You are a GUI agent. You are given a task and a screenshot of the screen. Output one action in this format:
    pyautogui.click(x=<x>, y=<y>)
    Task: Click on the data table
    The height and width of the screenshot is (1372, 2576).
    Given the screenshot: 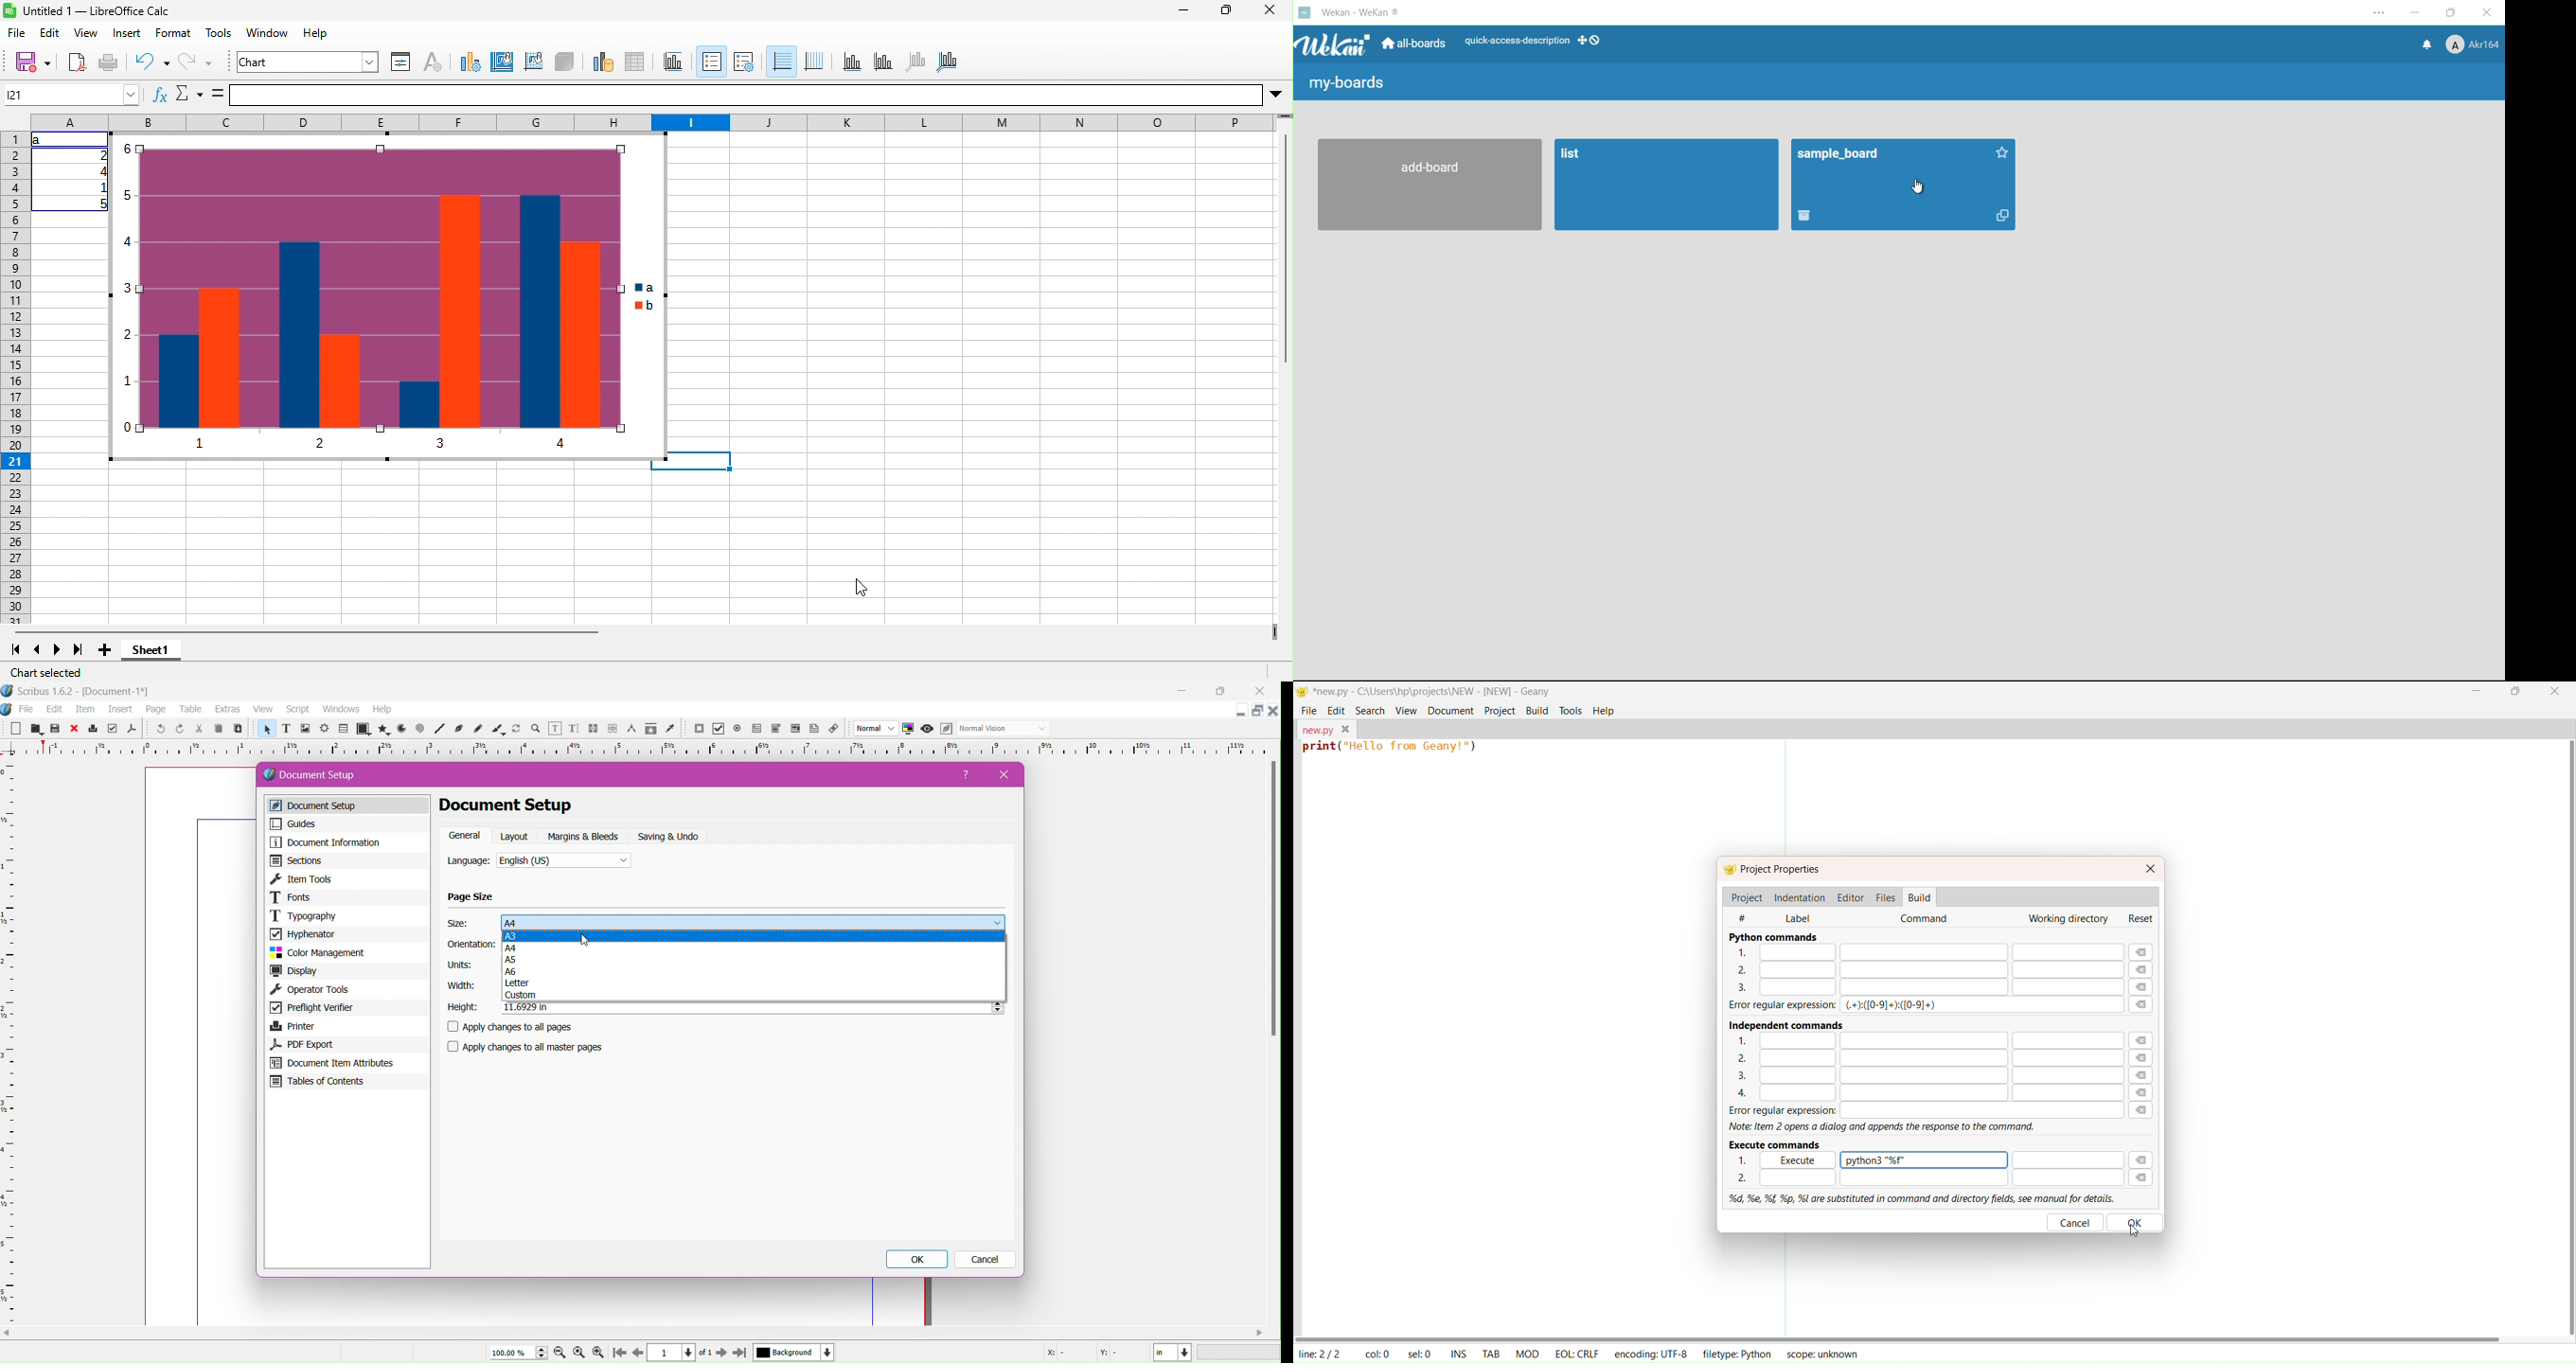 What is the action you would take?
    pyautogui.click(x=635, y=63)
    